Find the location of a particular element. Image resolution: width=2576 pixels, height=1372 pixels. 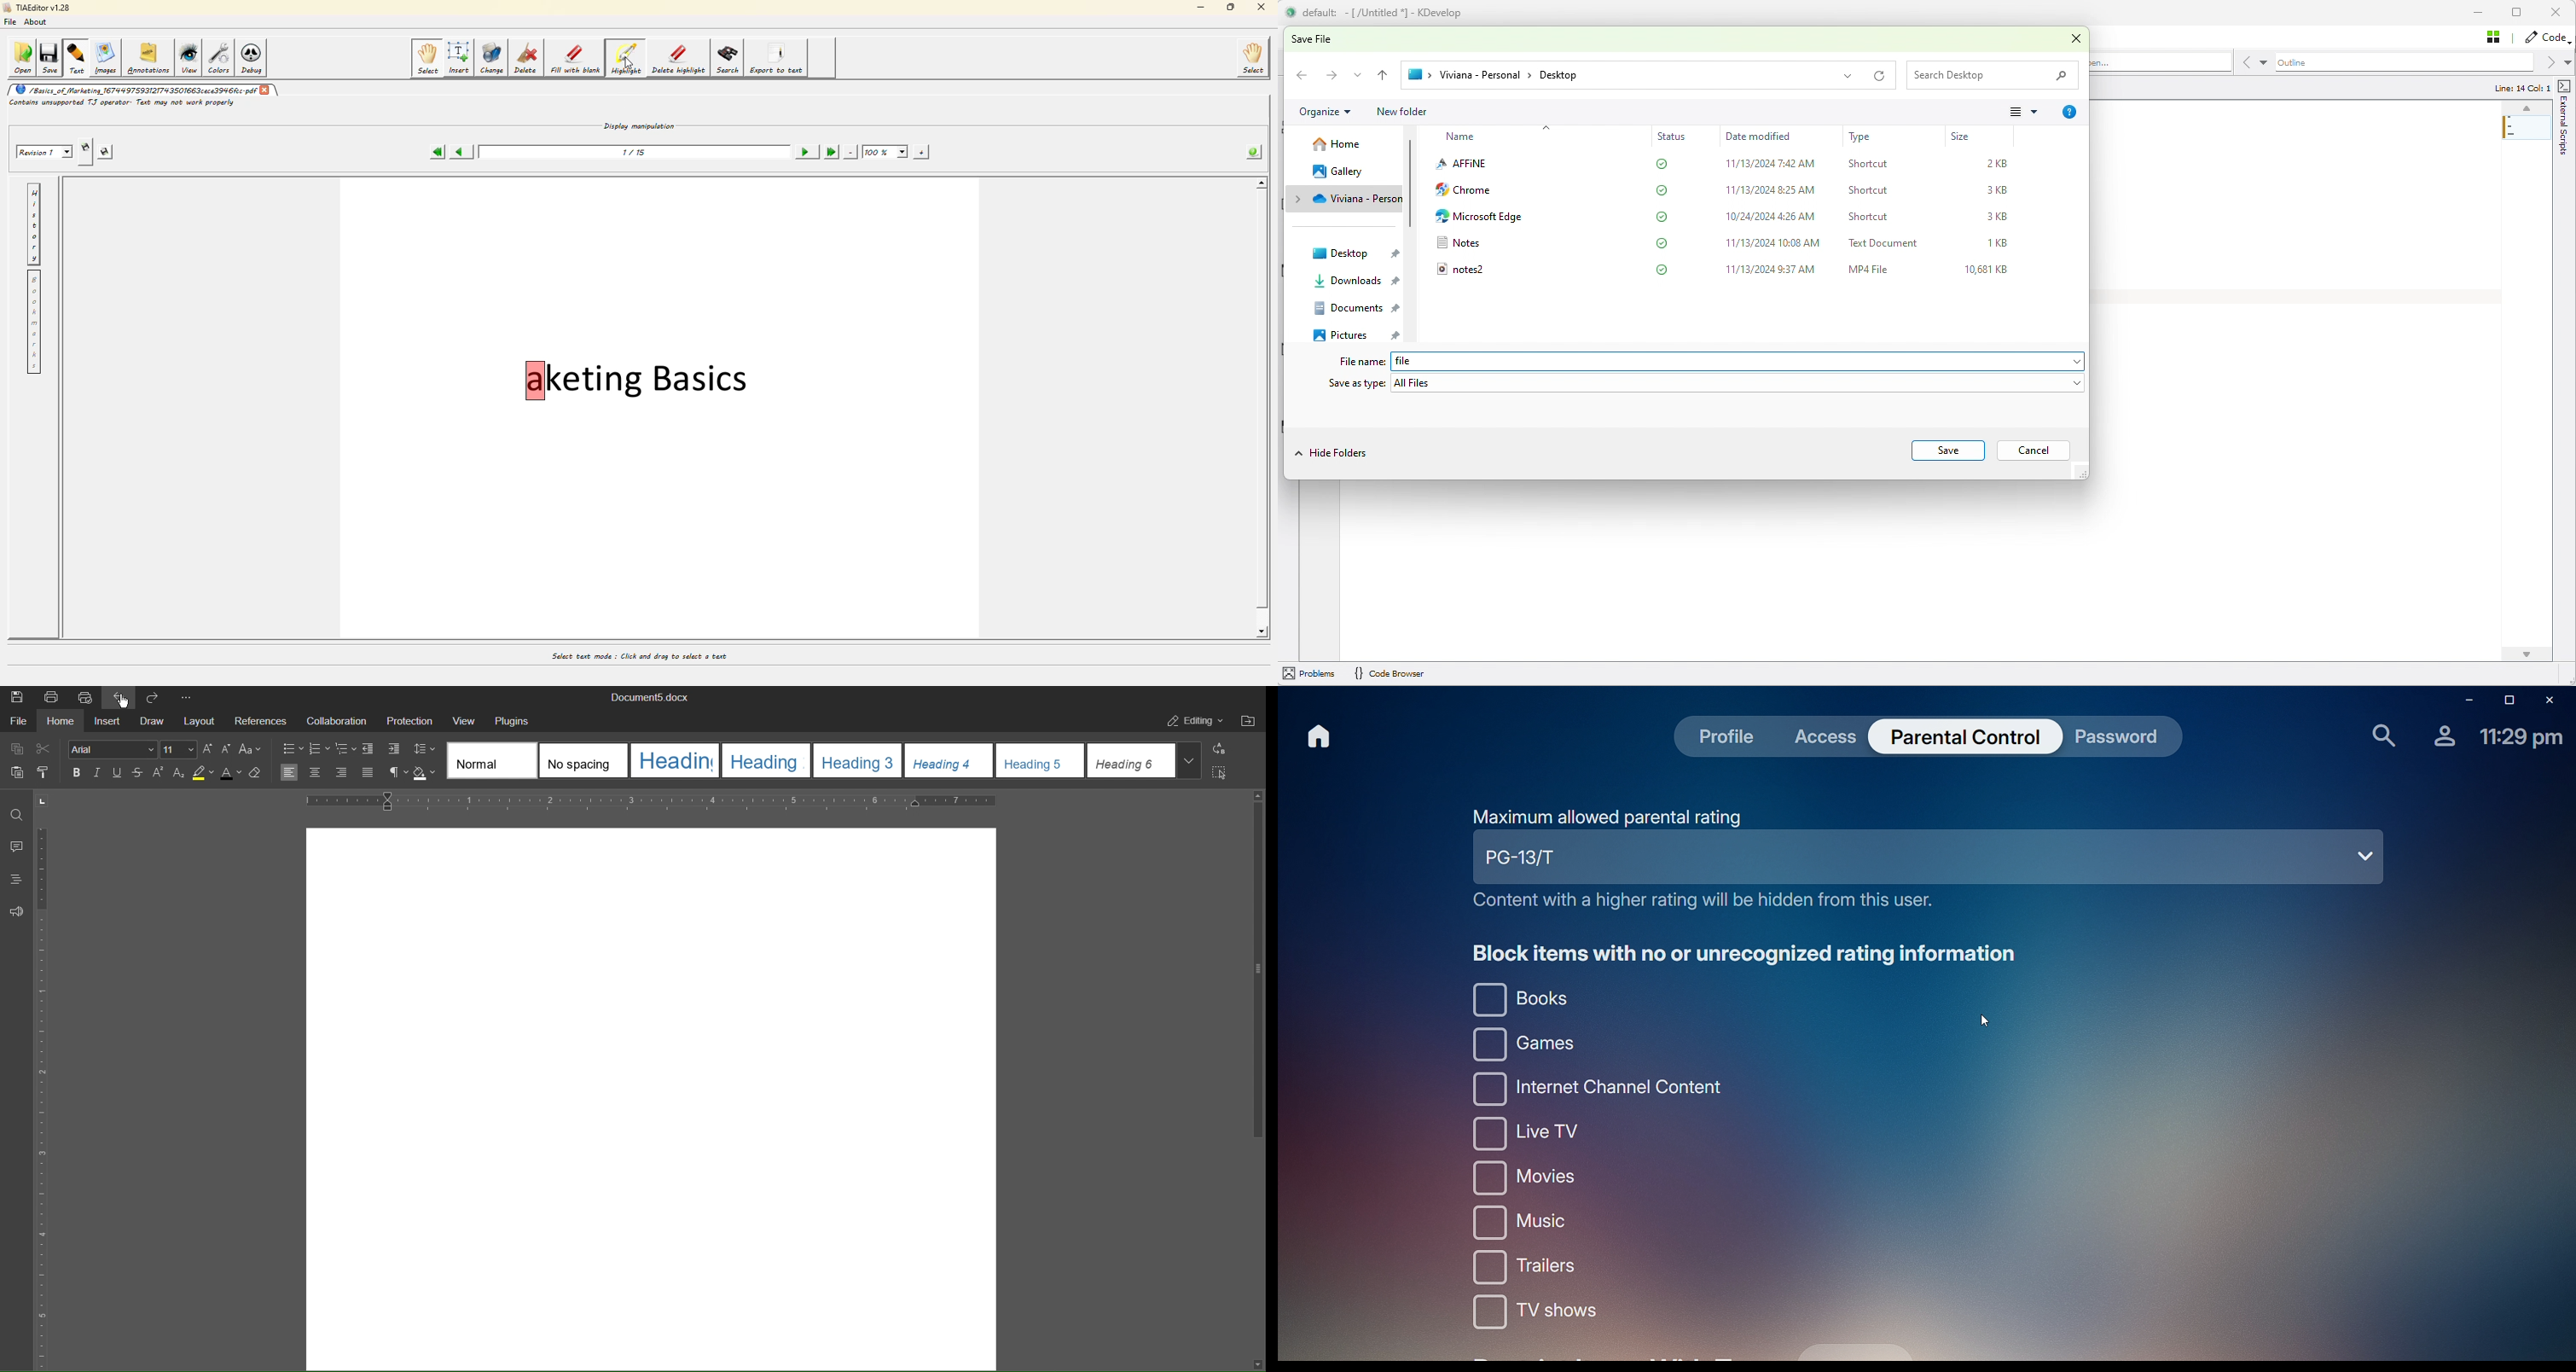

Strikethrough is located at coordinates (138, 773).